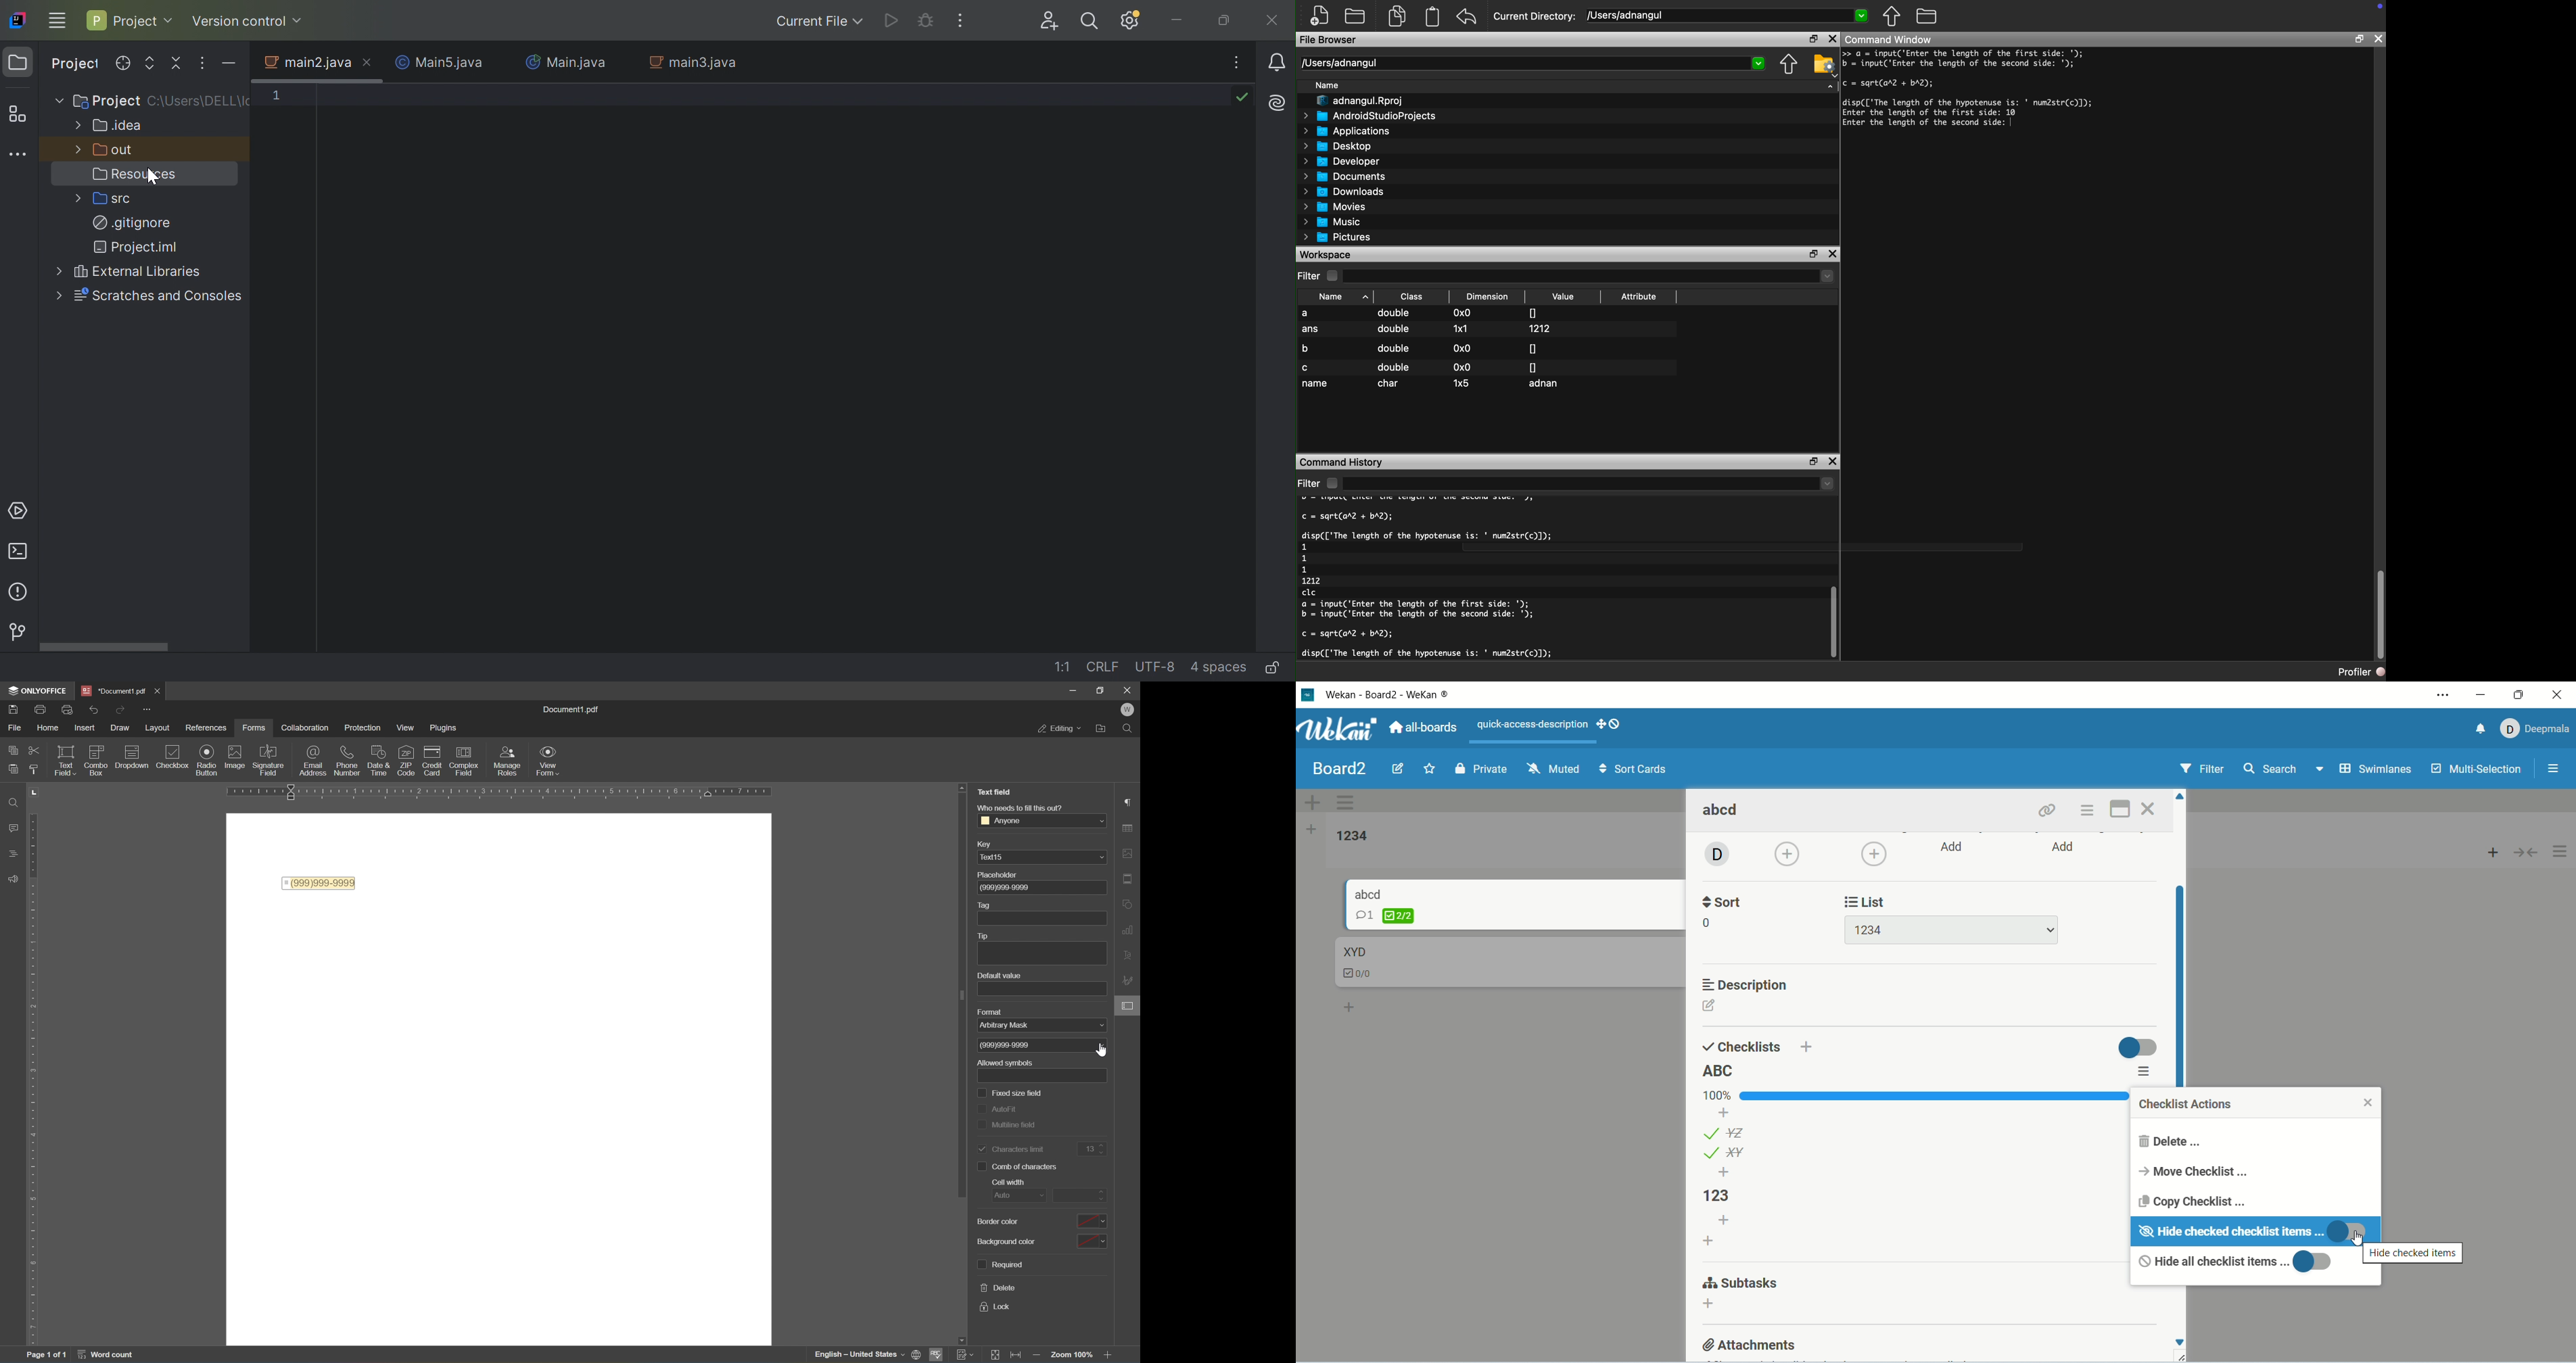 This screenshot has height=1372, width=2576. Describe the element at coordinates (1354, 836) in the screenshot. I see `list title` at that location.